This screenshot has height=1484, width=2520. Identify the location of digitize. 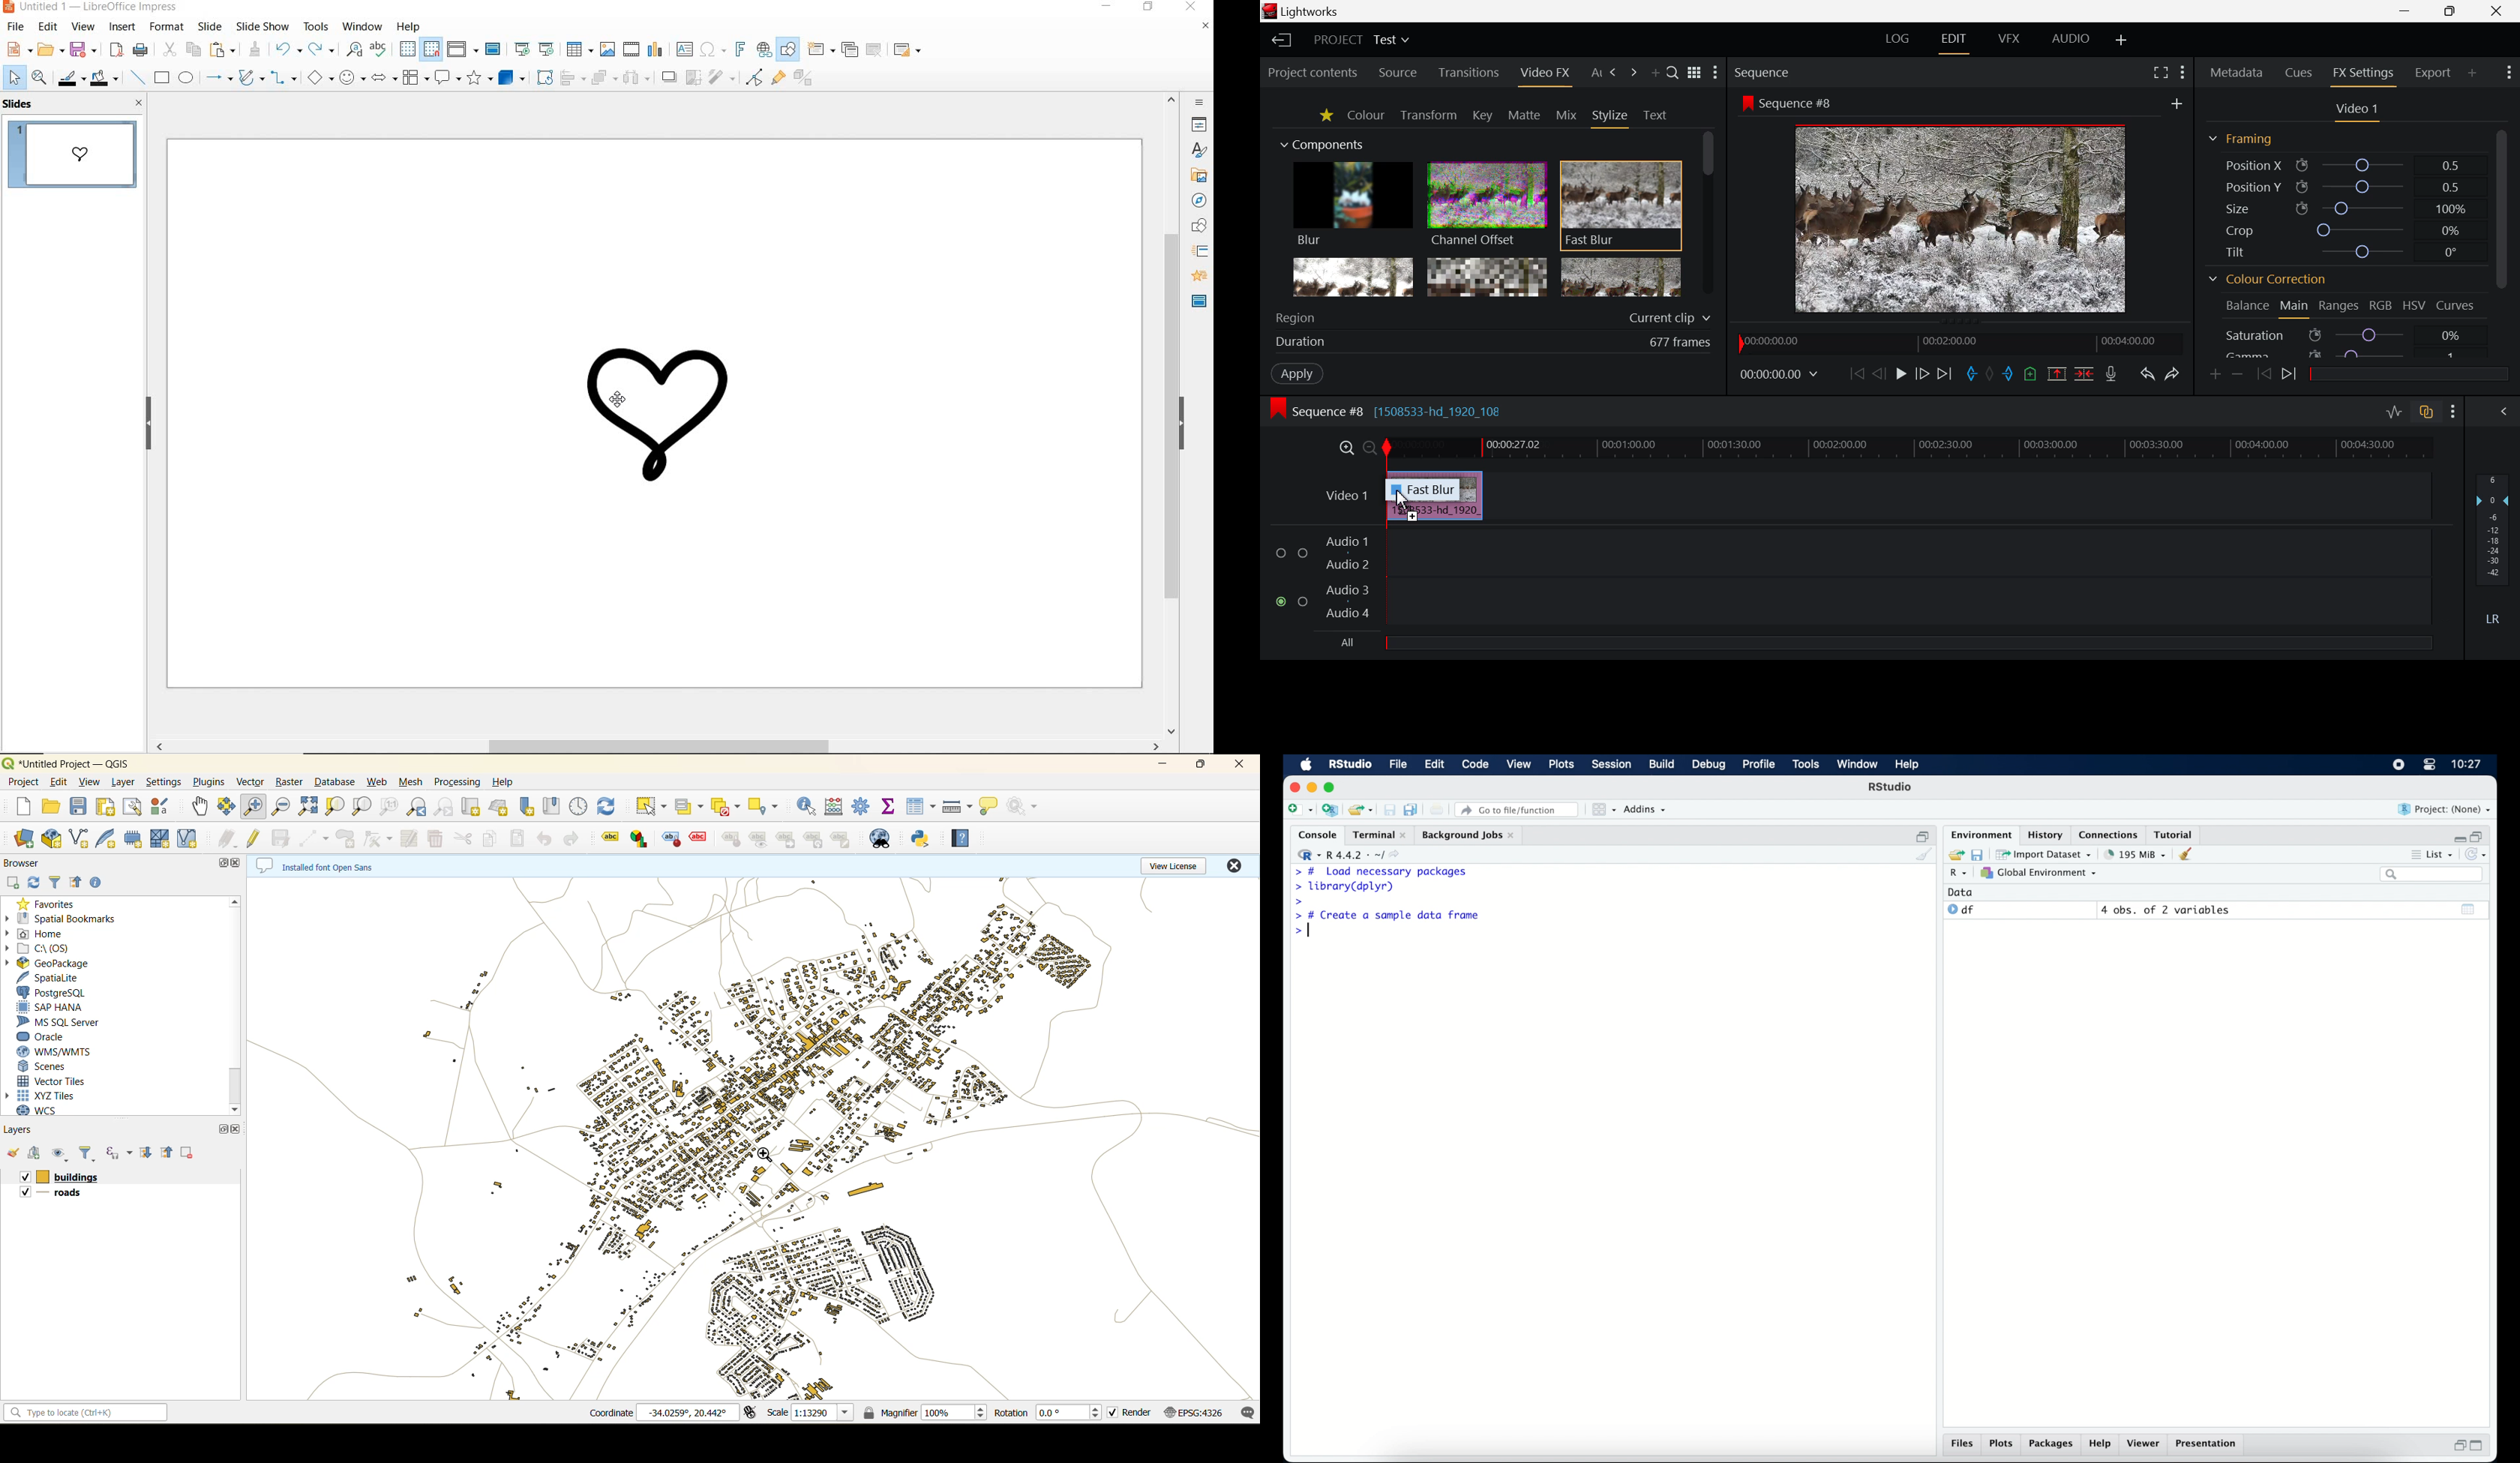
(314, 838).